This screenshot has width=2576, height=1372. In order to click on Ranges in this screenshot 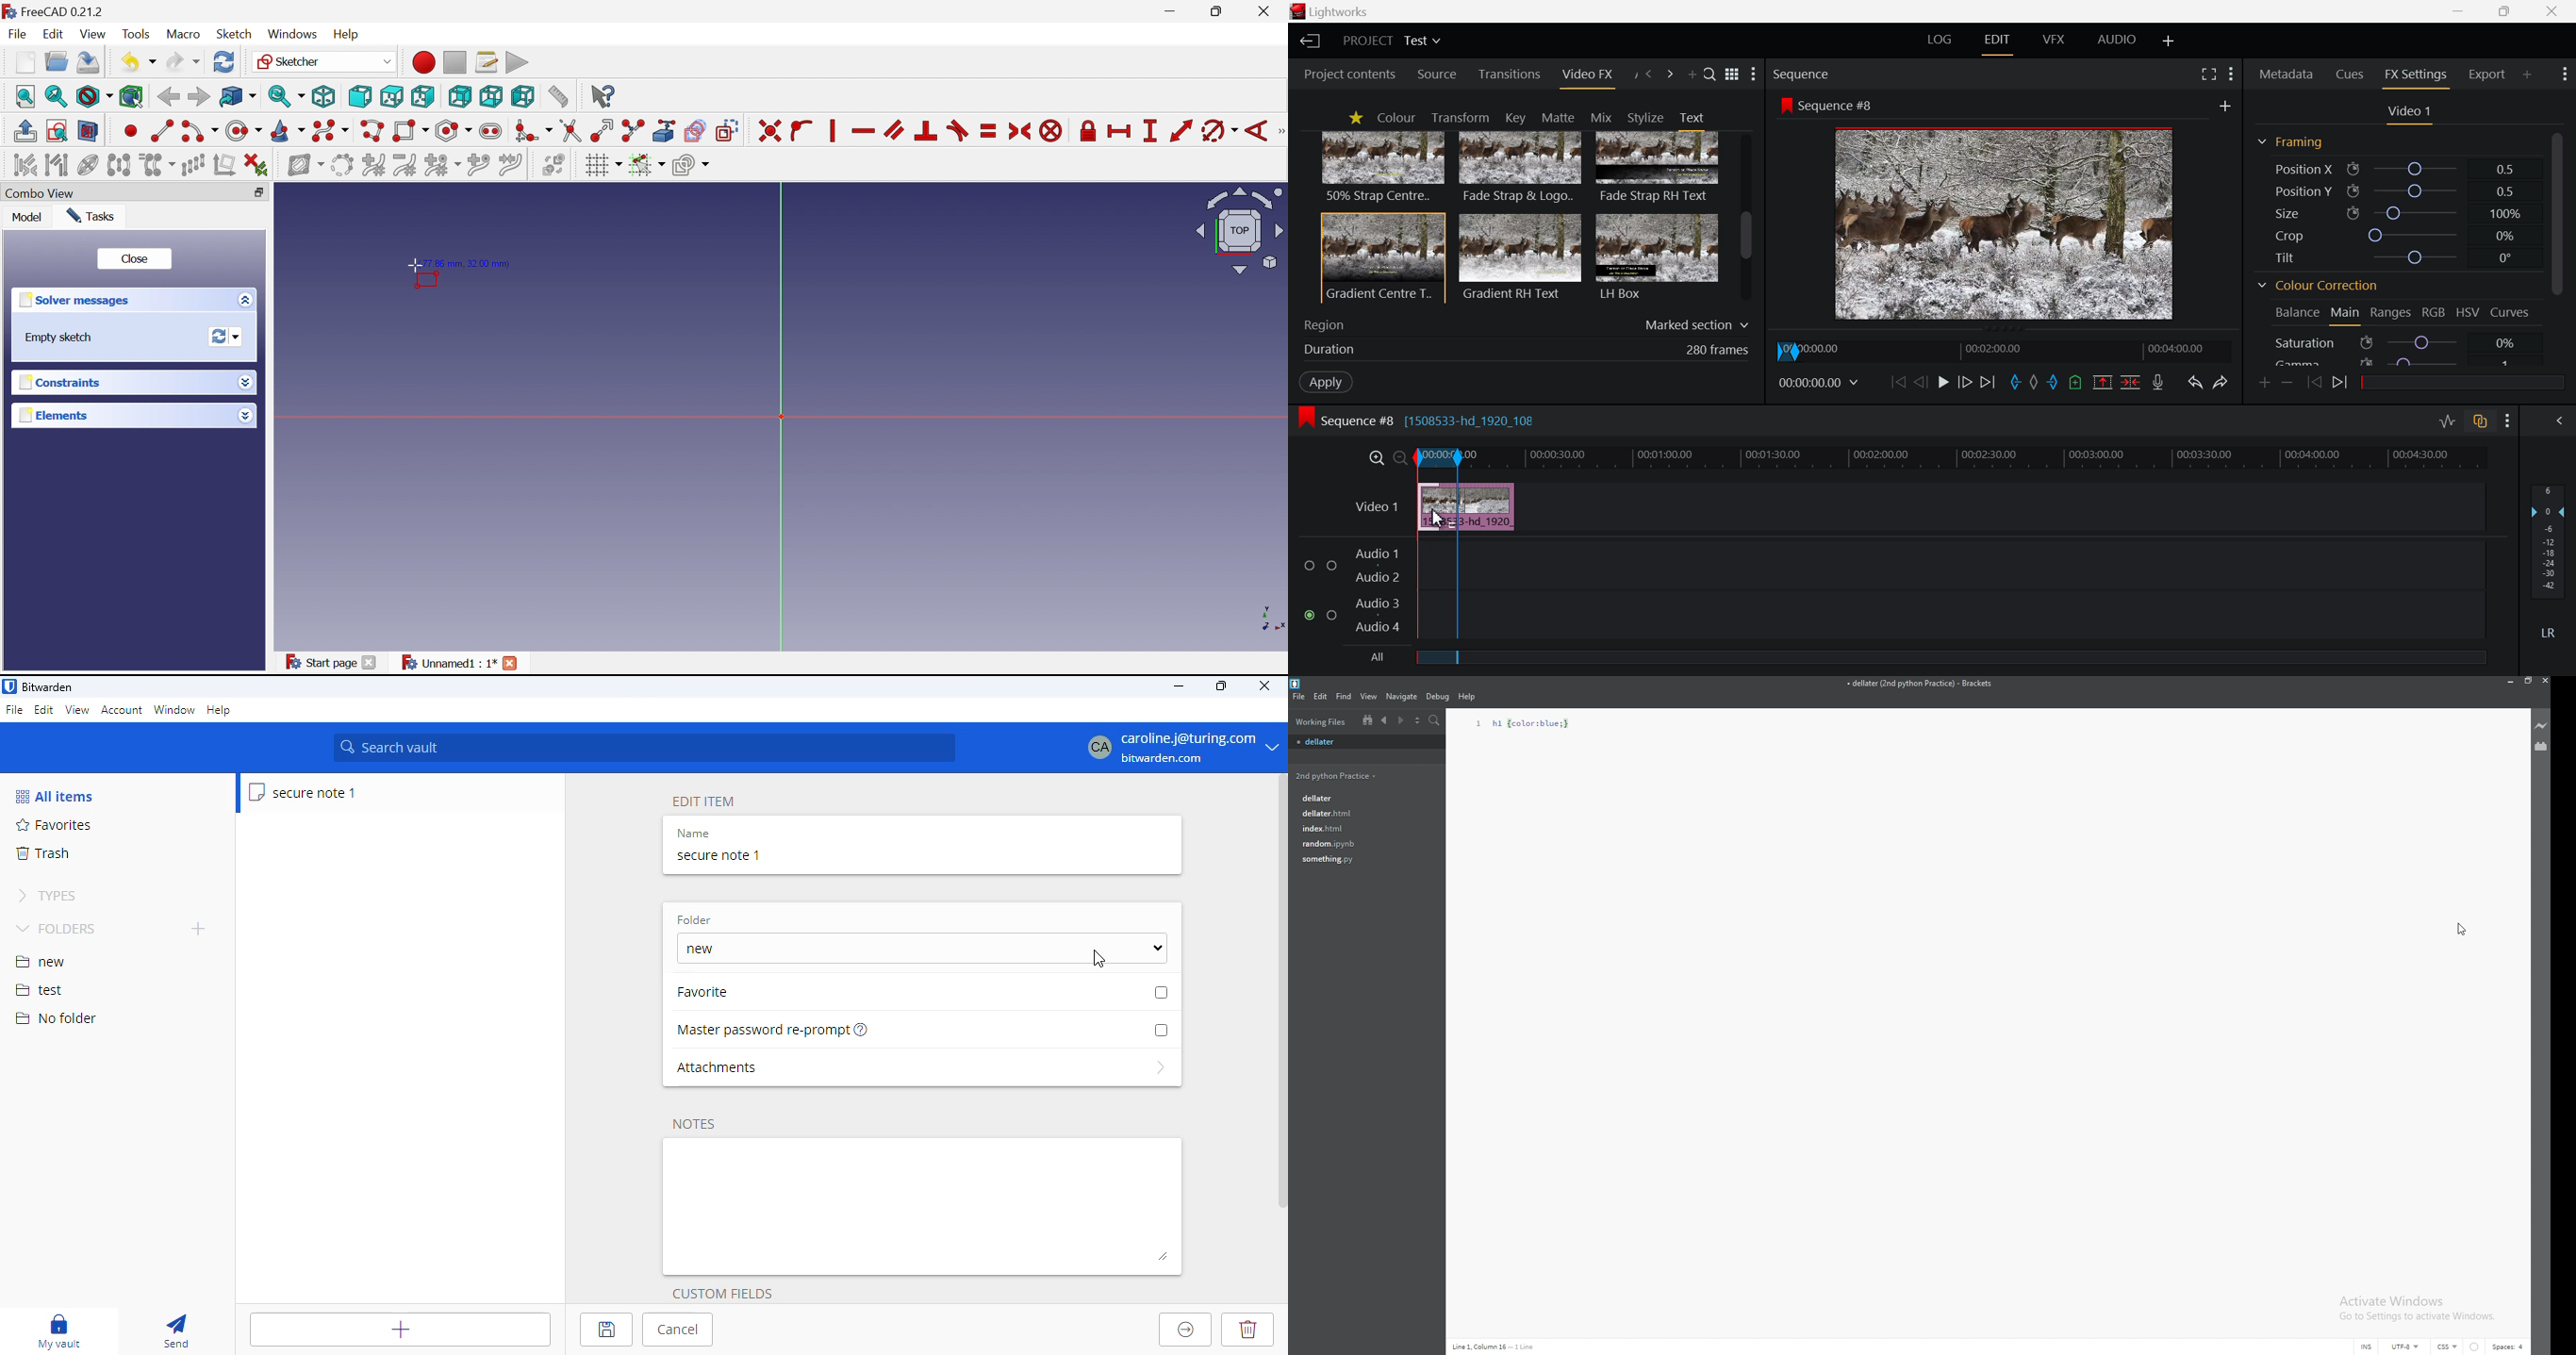, I will do `click(2390, 316)`.